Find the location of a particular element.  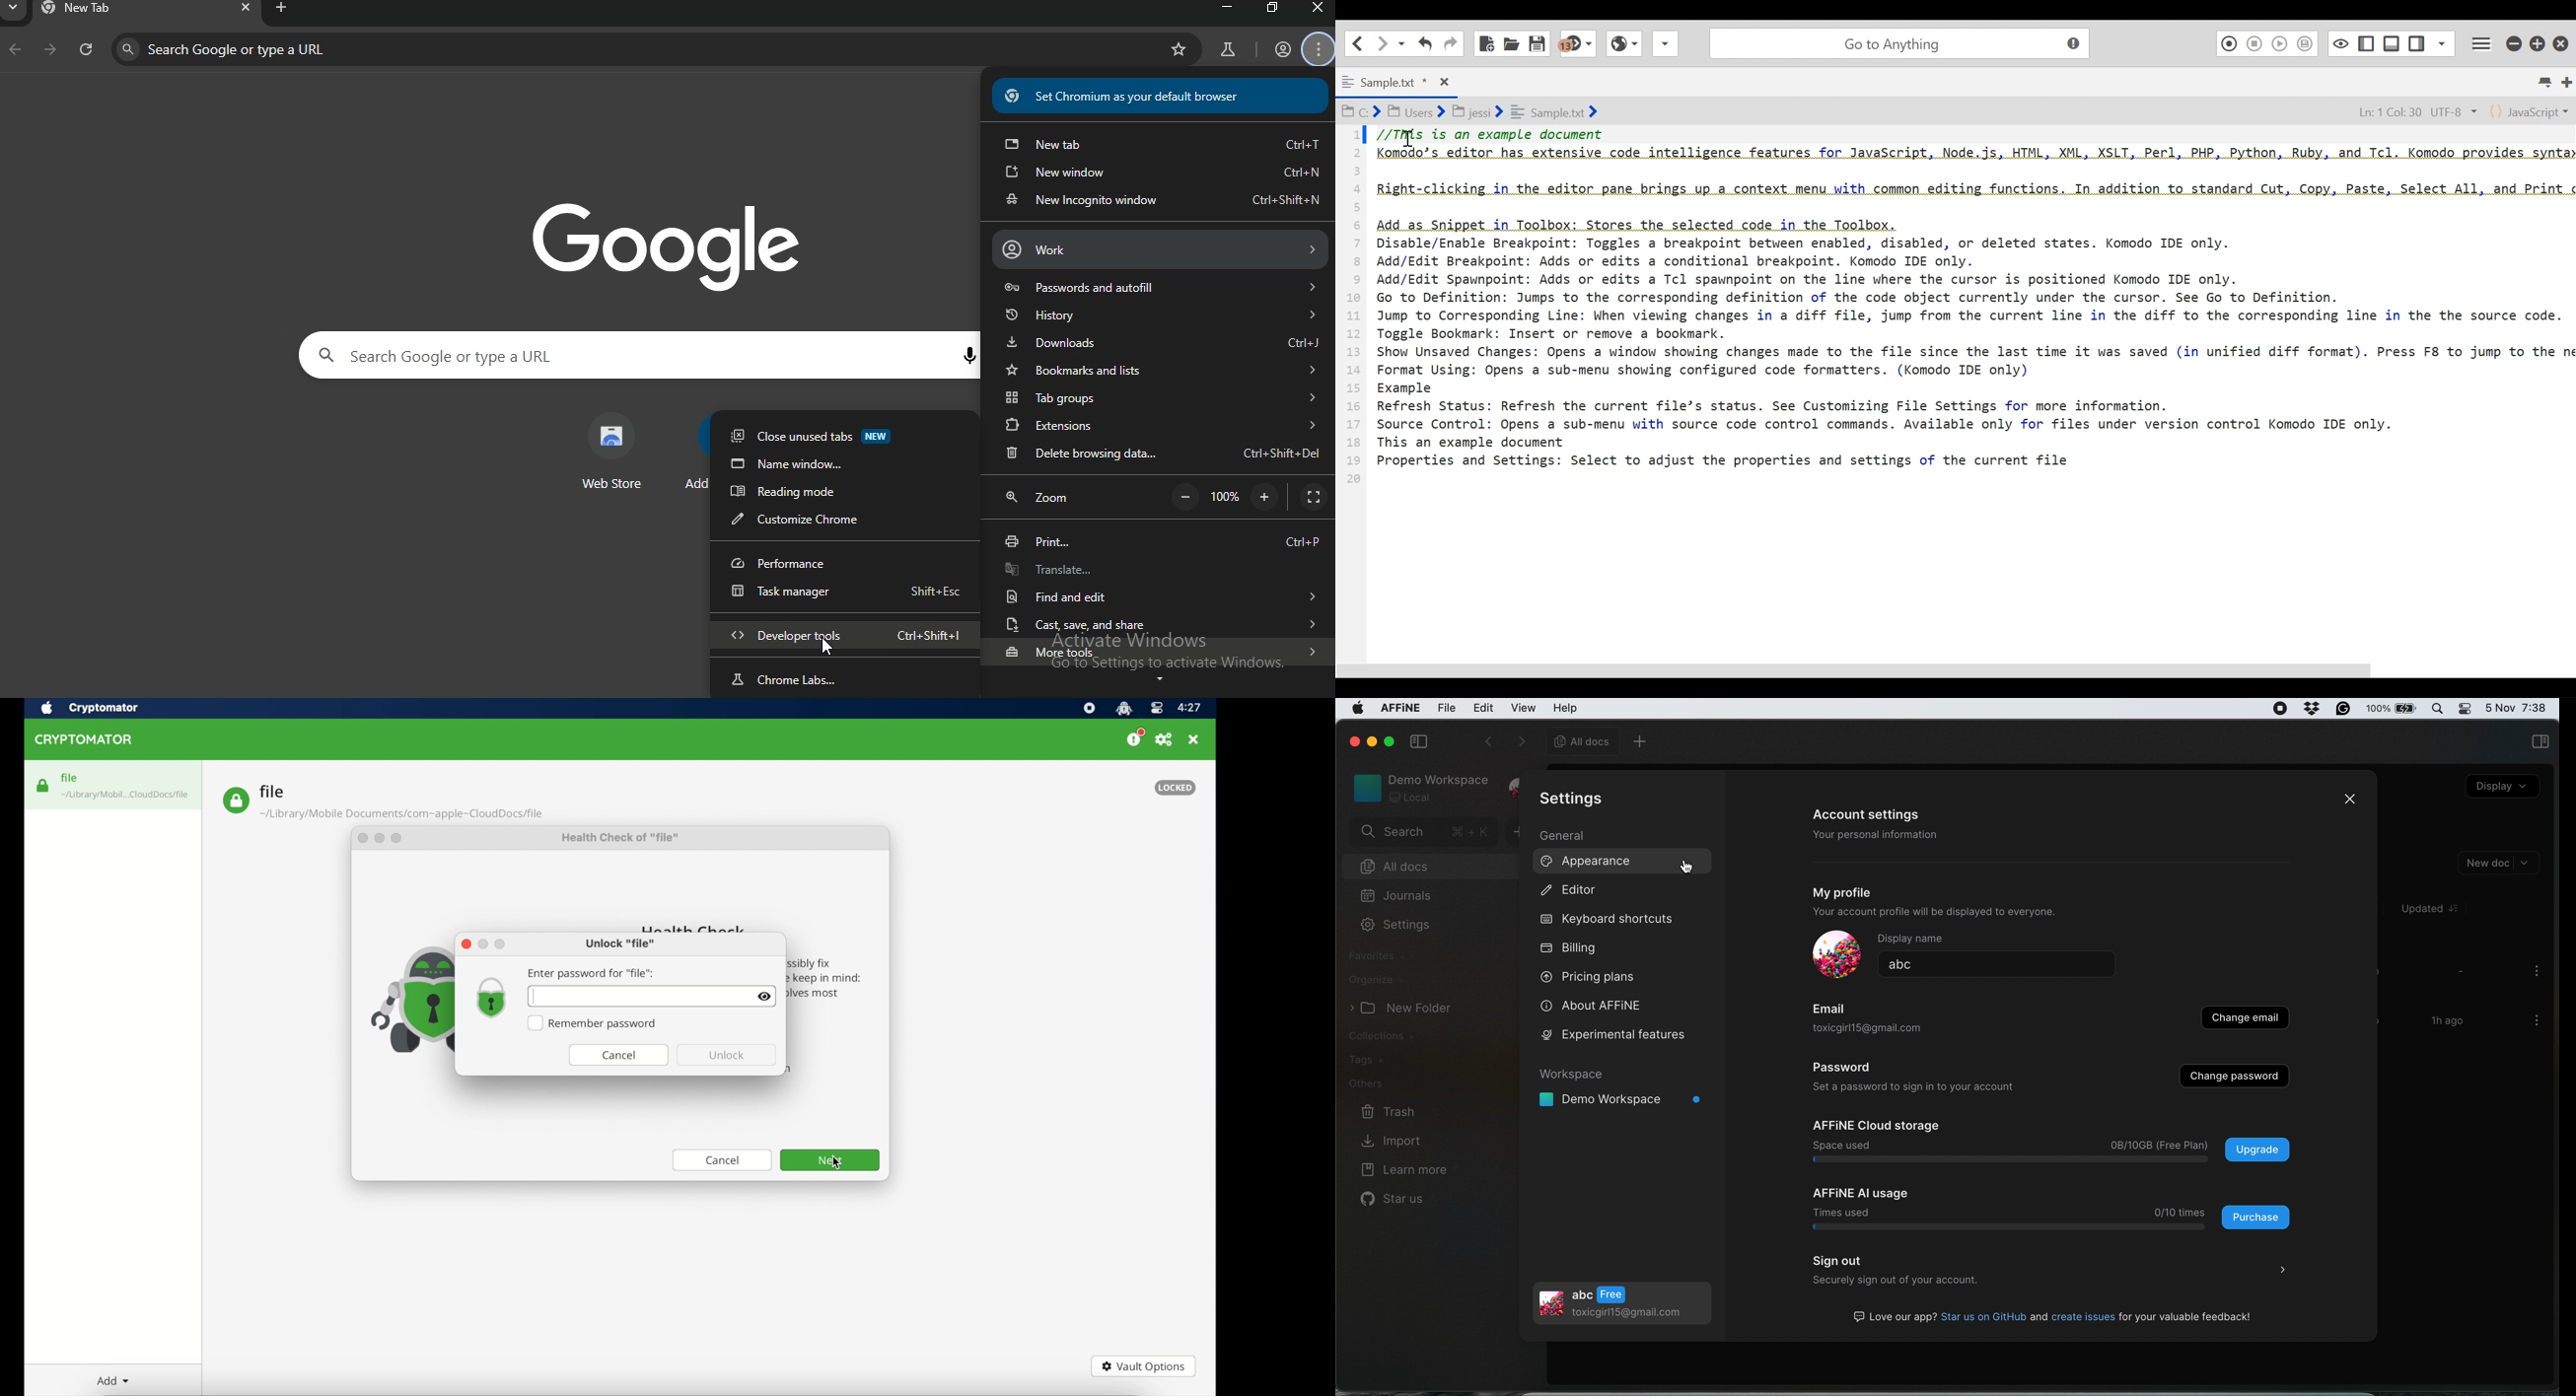

new window is located at coordinates (1163, 173).